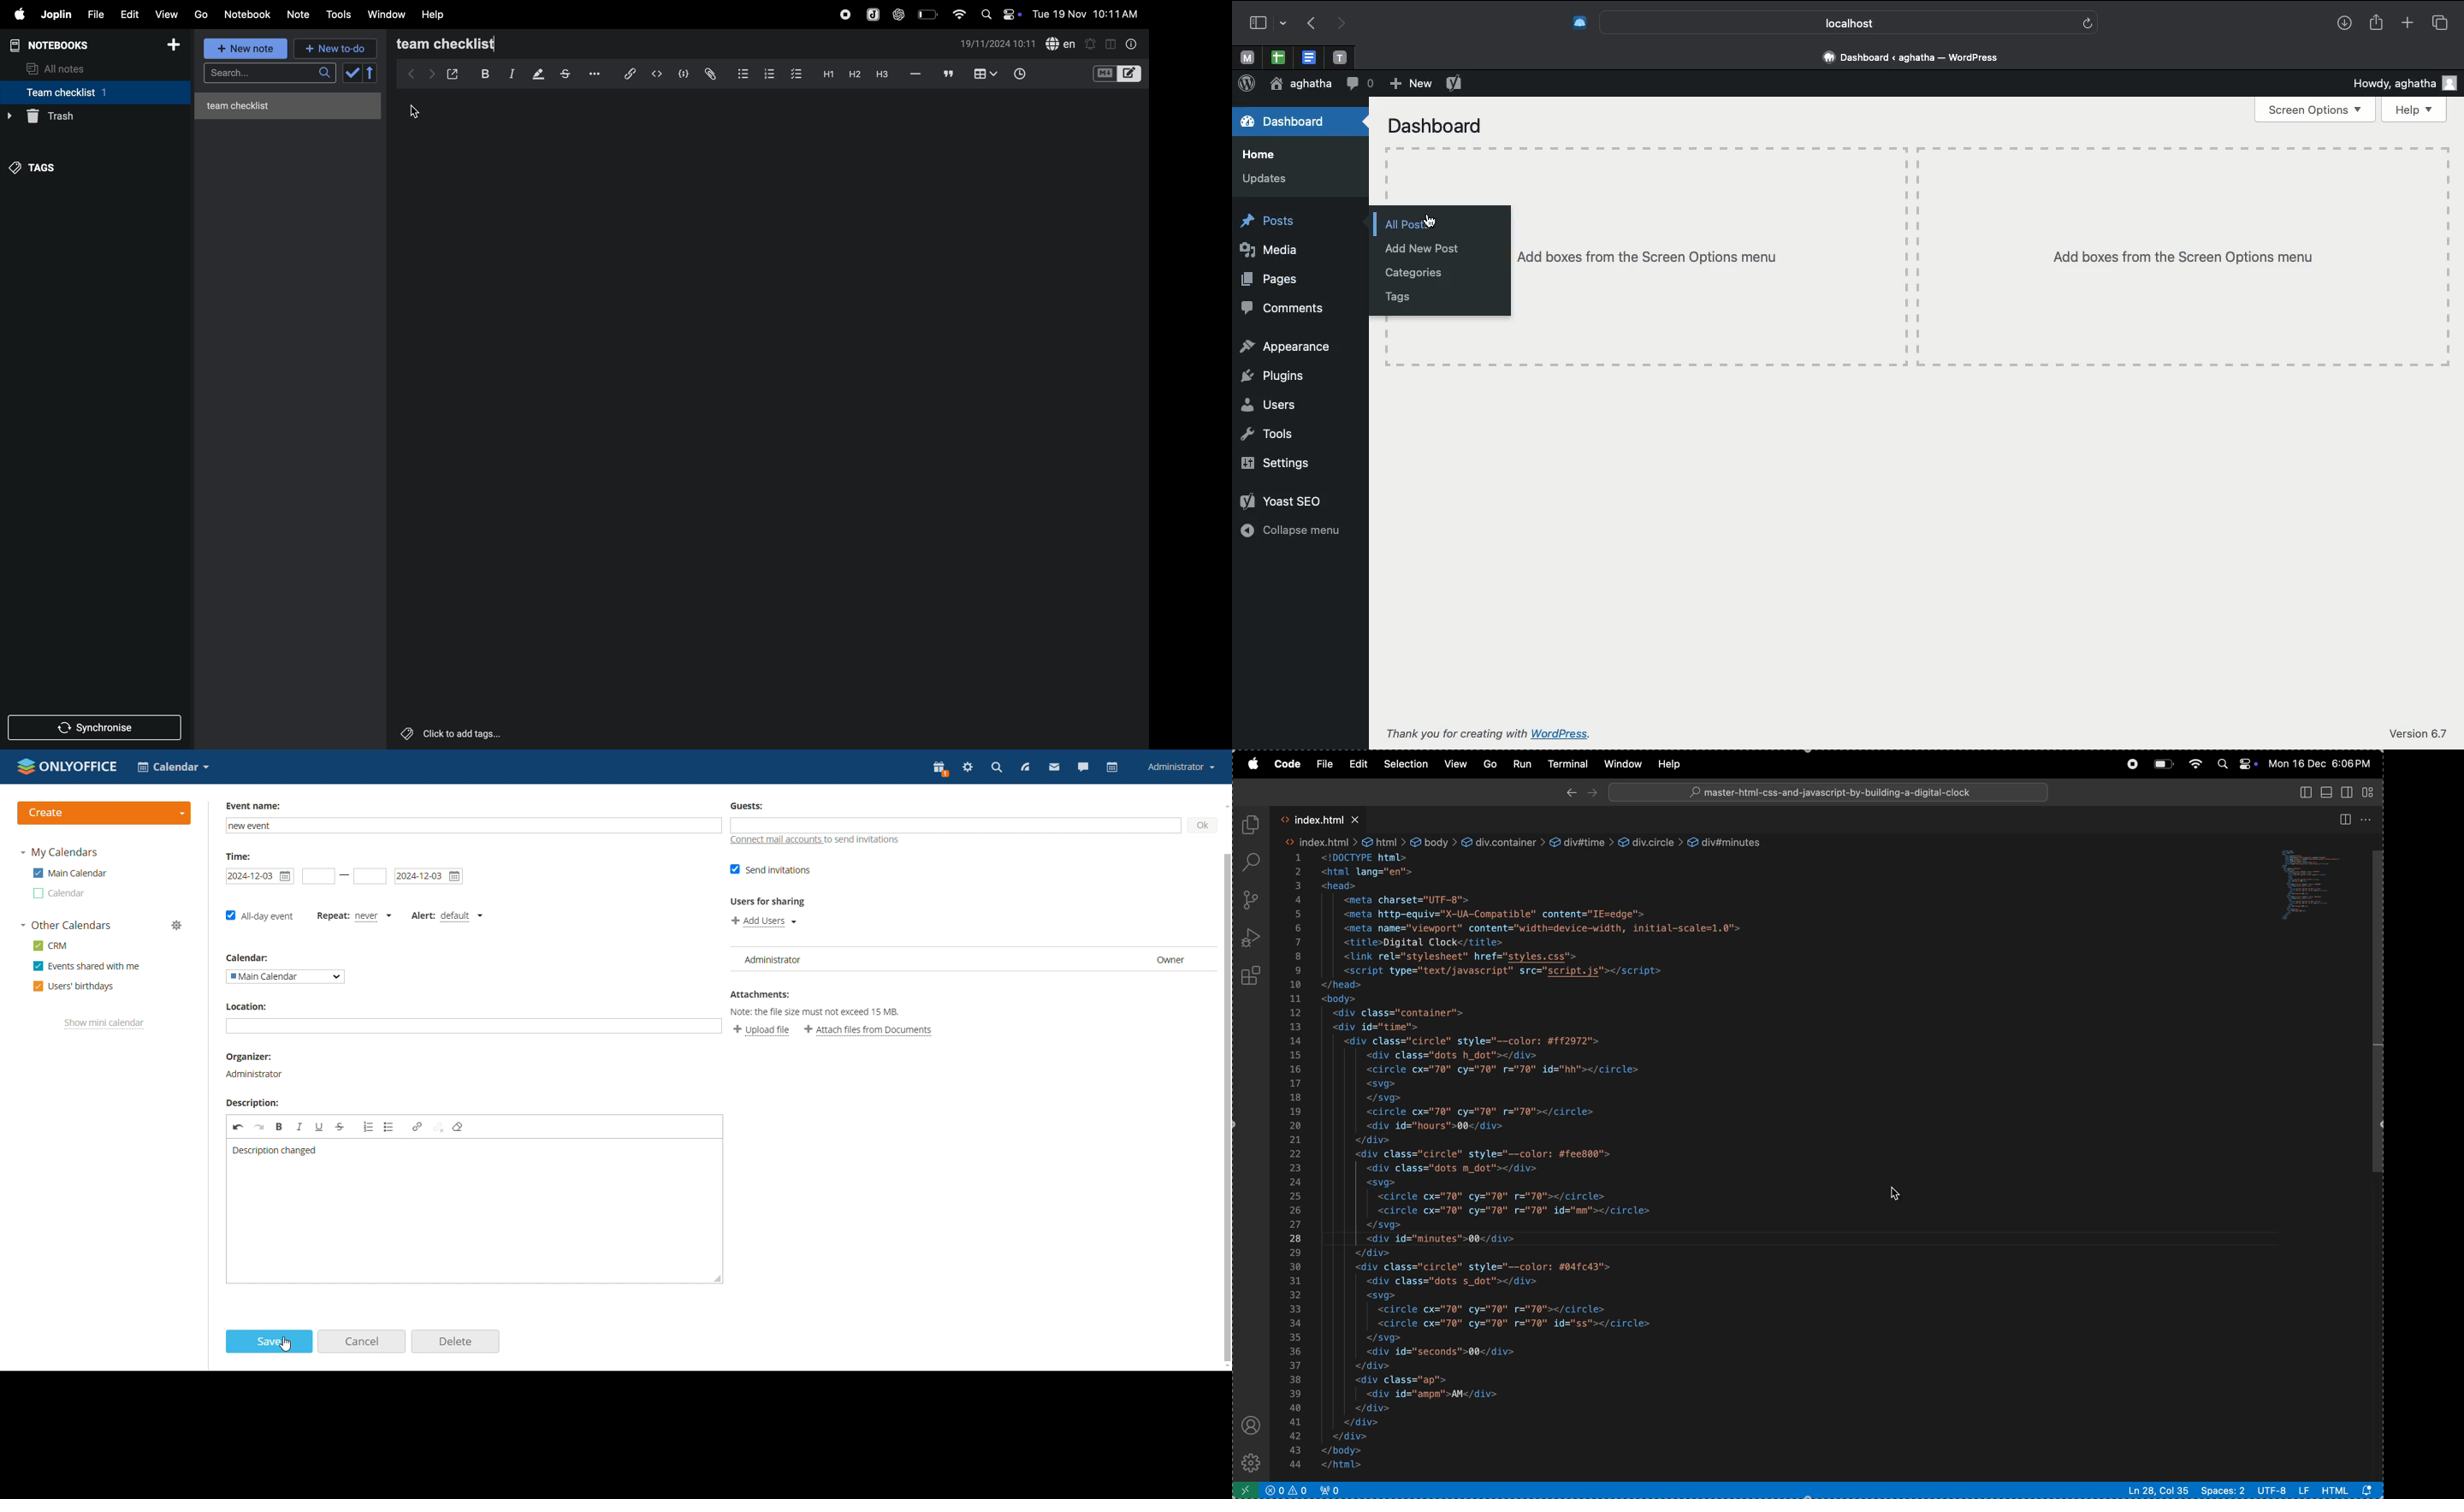  I want to click on Categories, so click(1411, 274).